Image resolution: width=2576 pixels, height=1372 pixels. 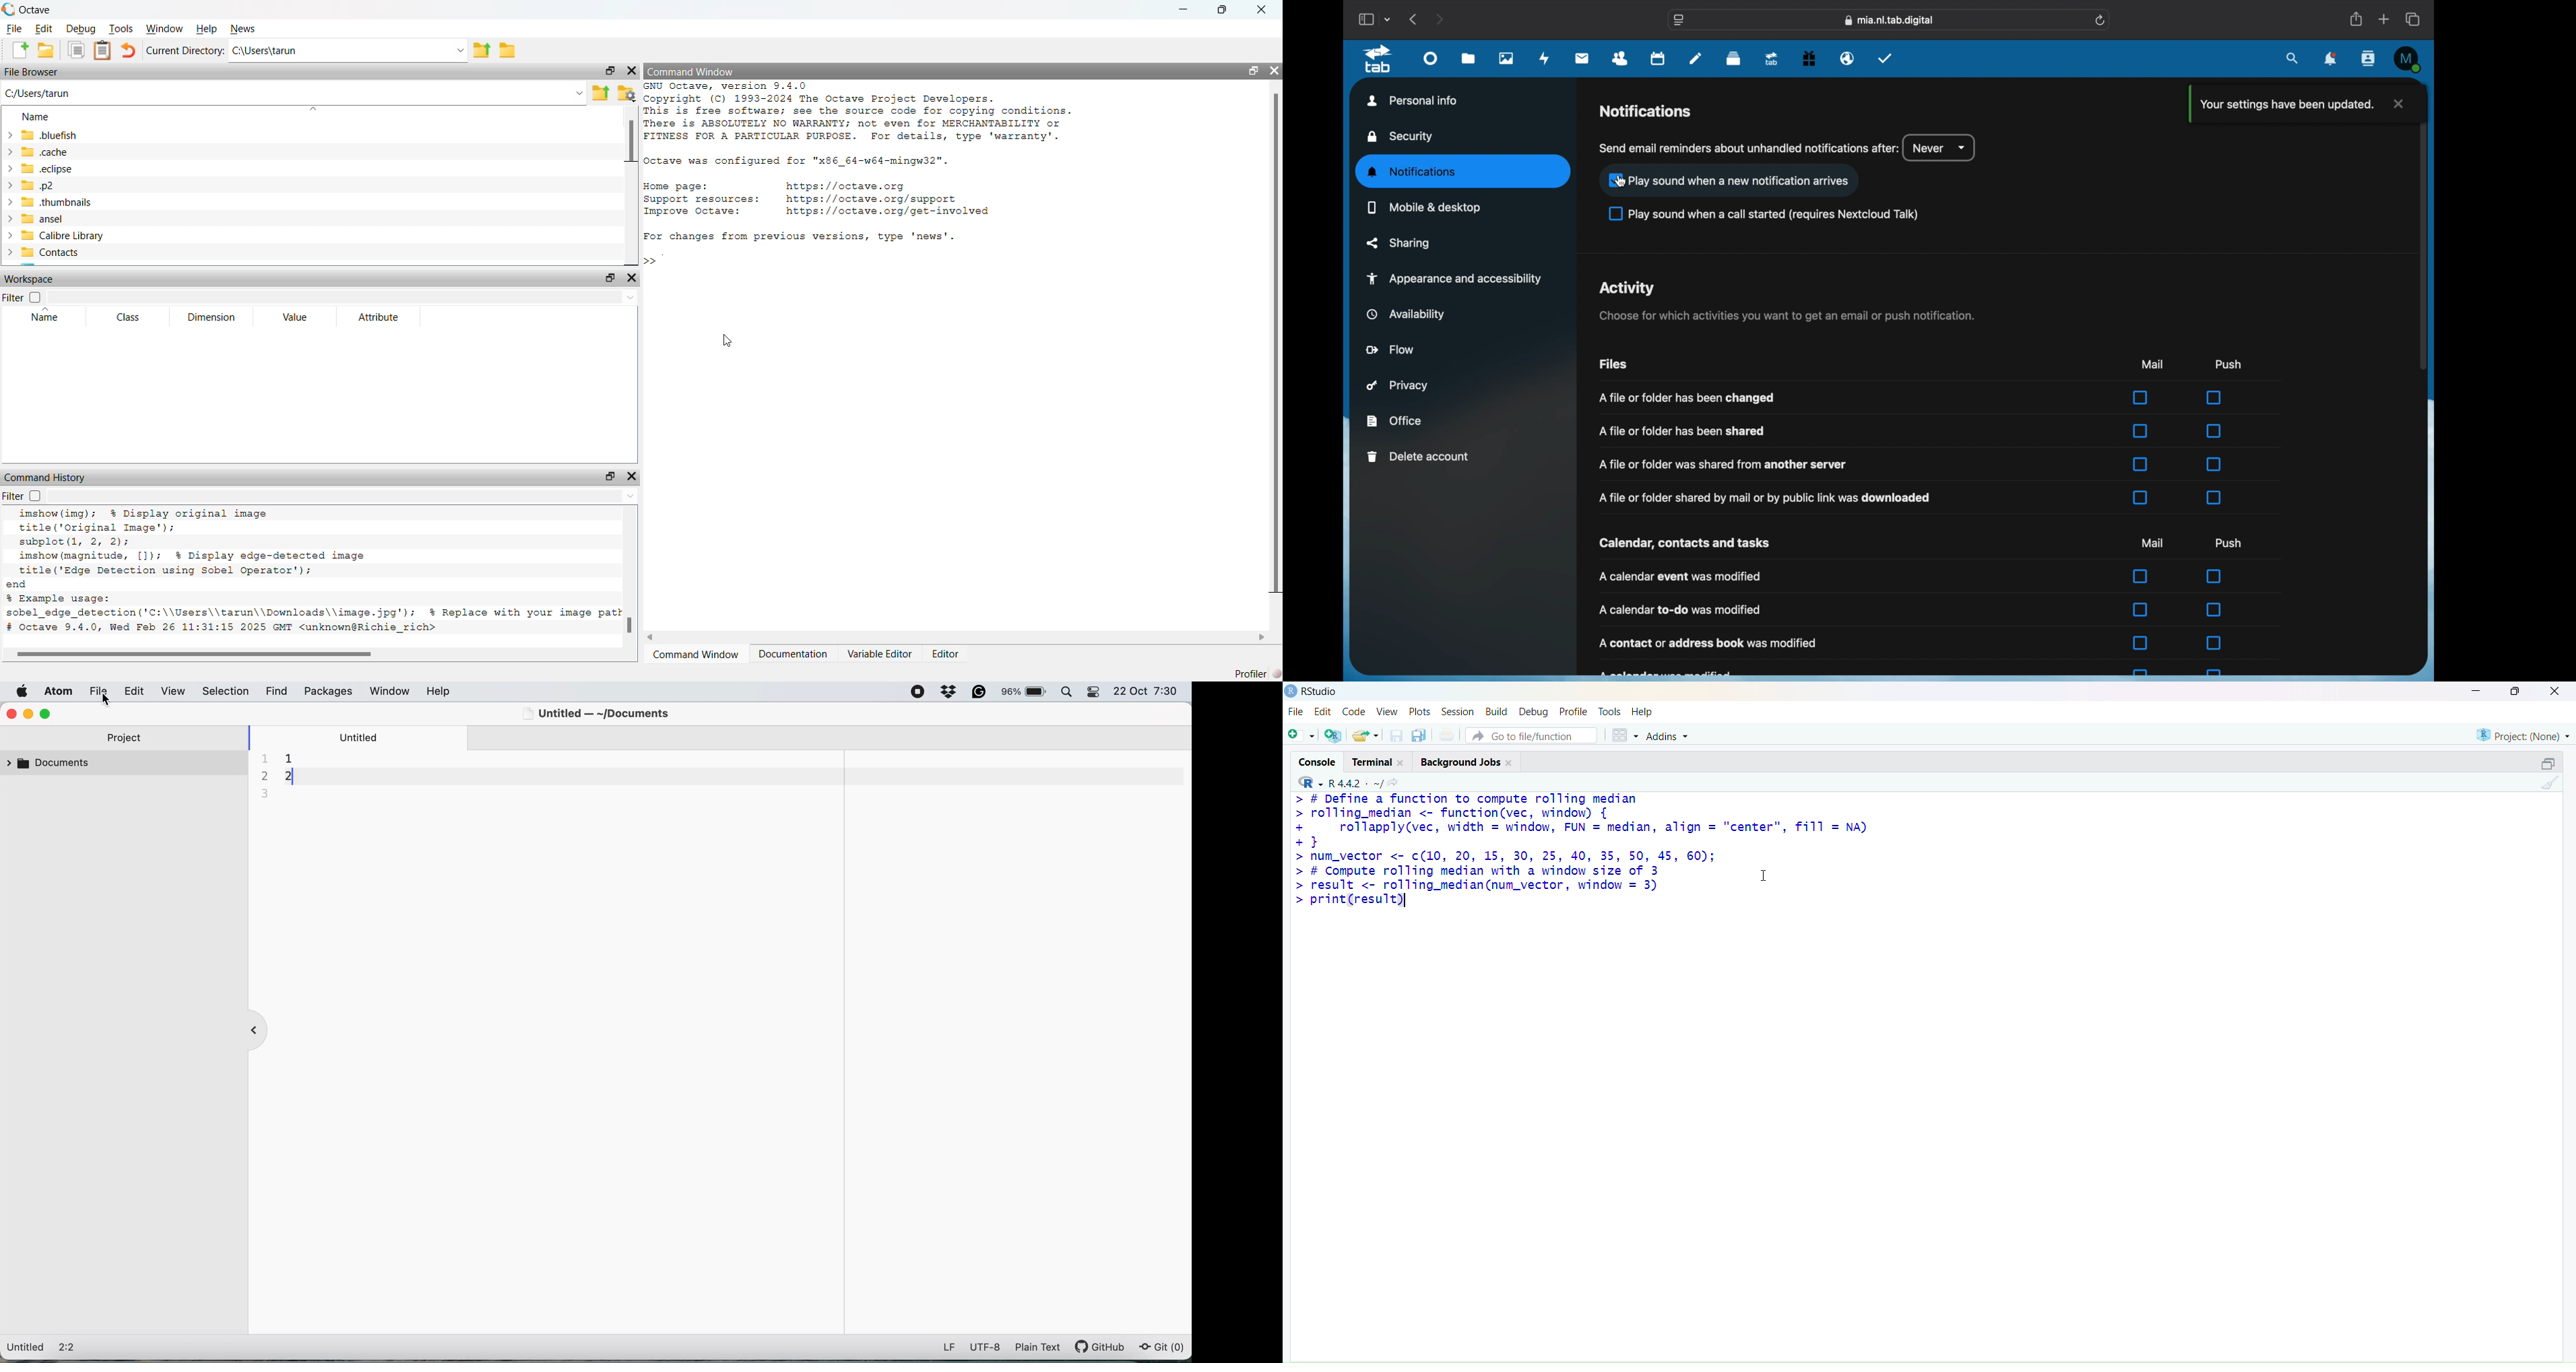 What do you see at coordinates (1274, 344) in the screenshot?
I see `vertical scroll bar` at bounding box center [1274, 344].